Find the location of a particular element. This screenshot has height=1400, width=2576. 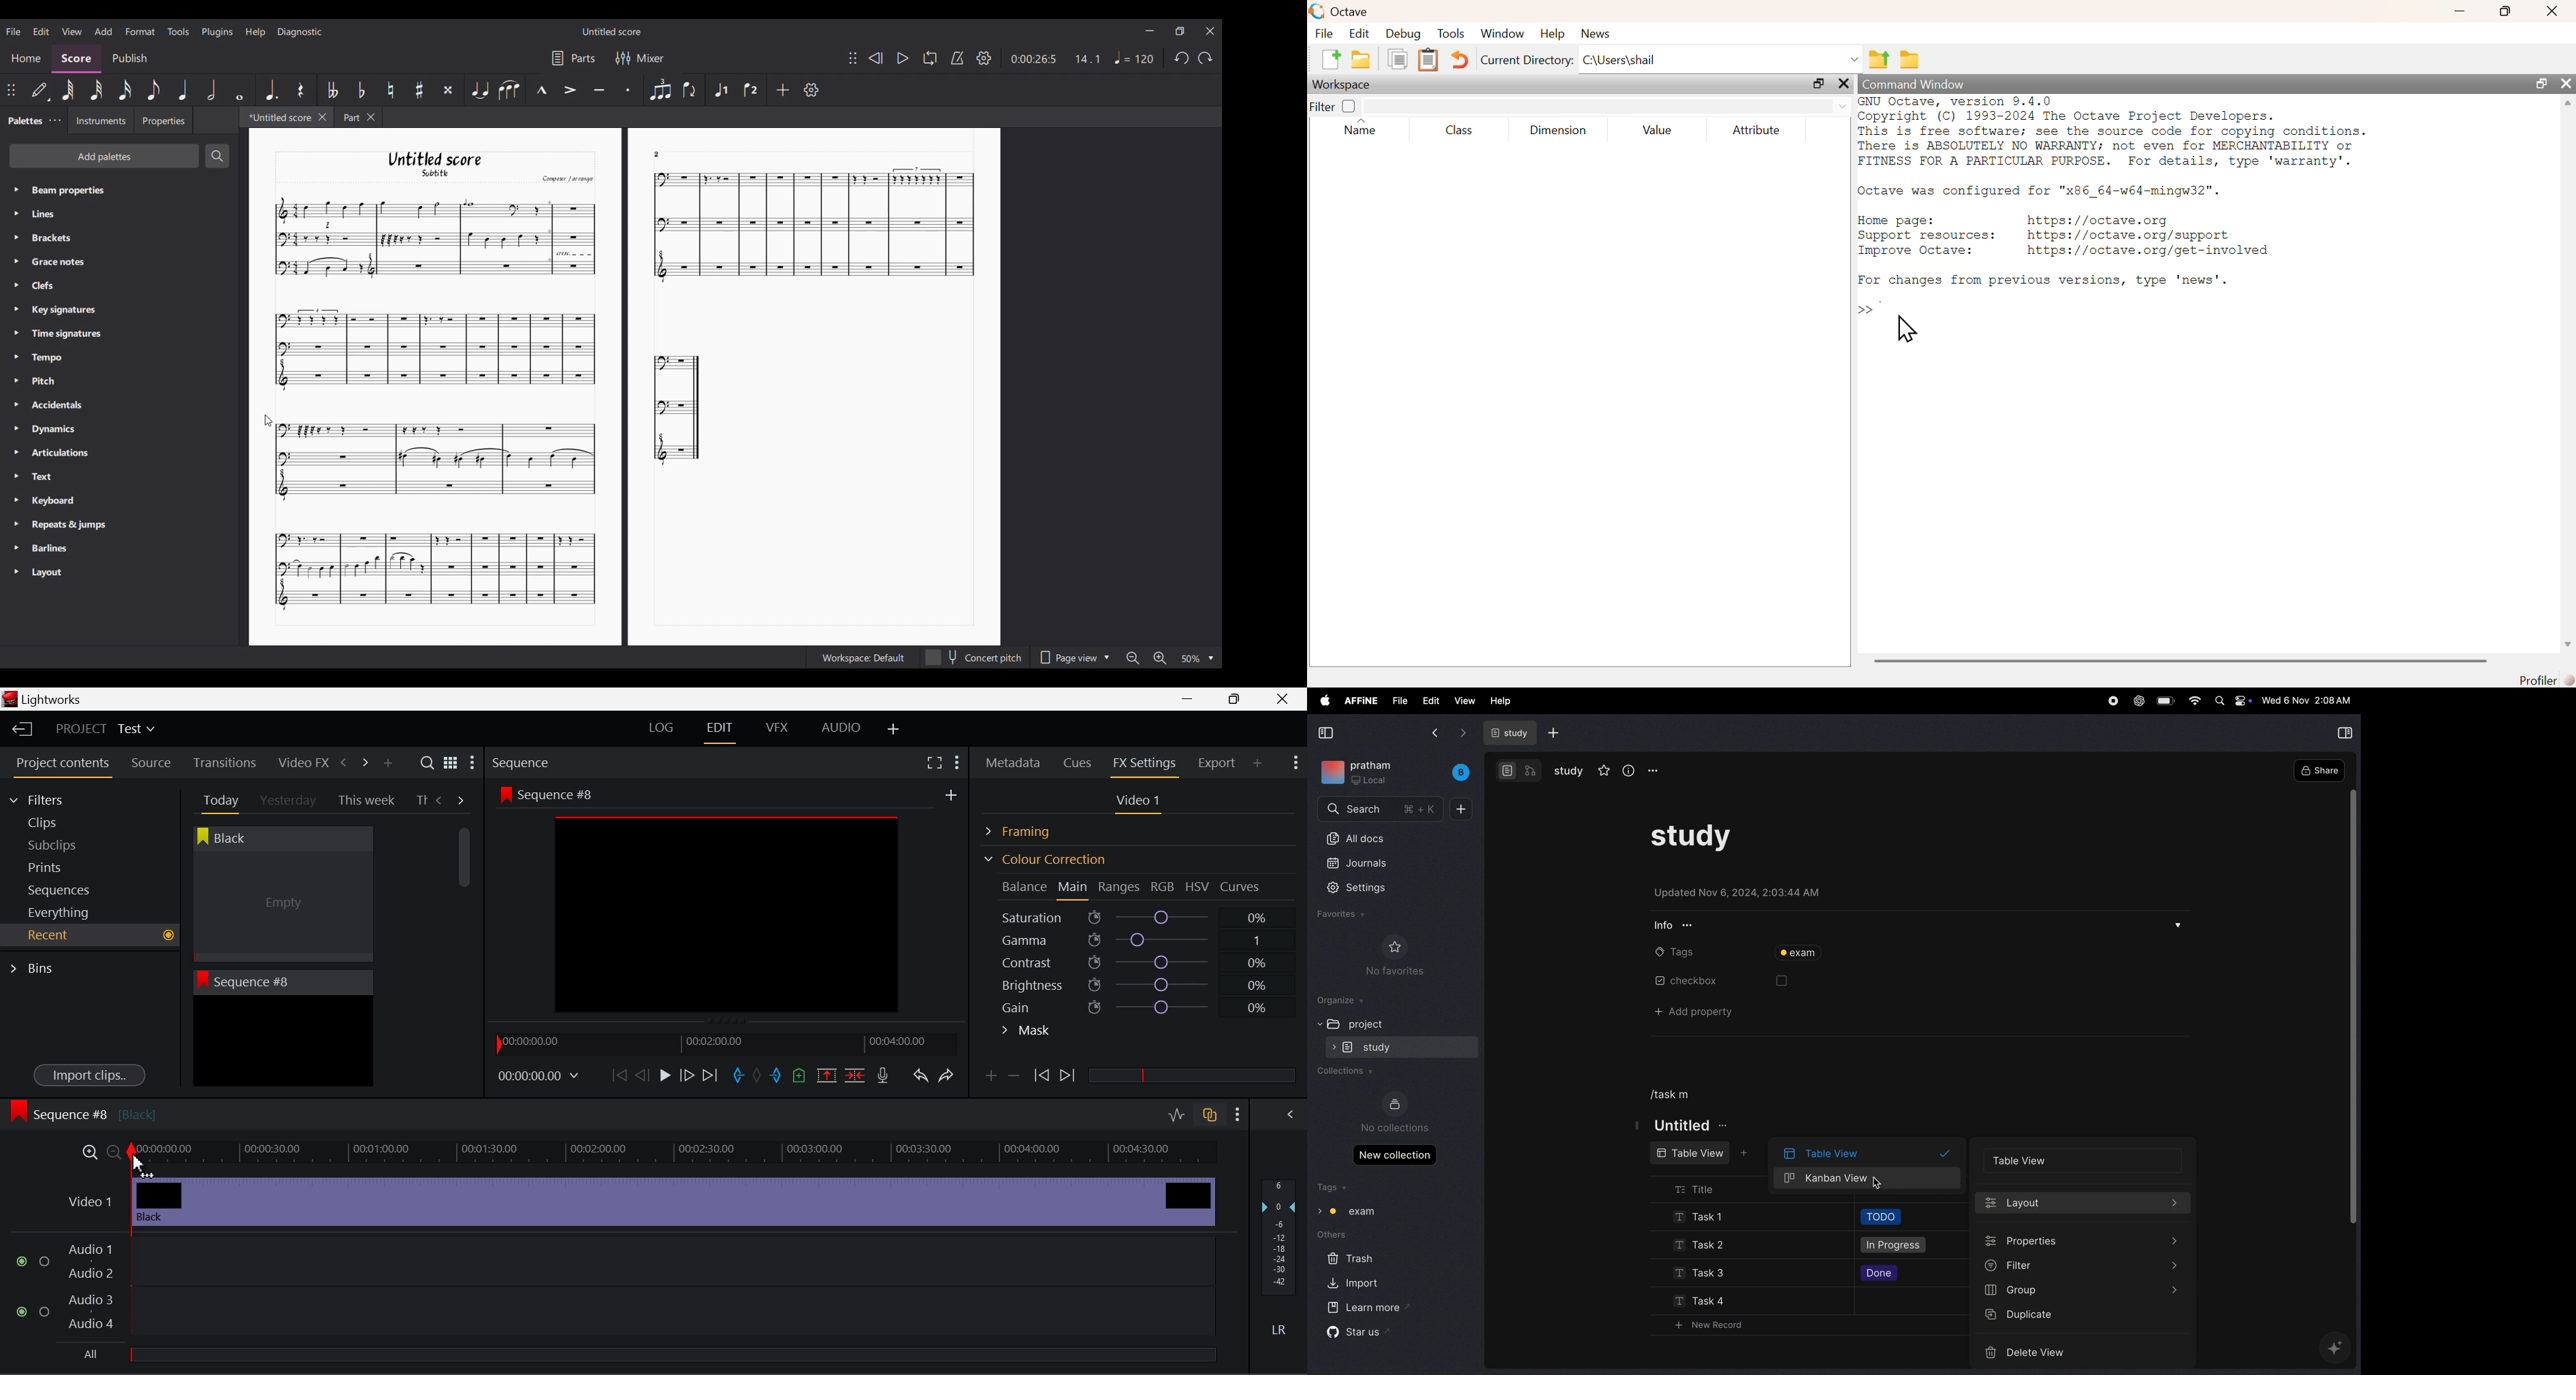

Mixer settings is located at coordinates (641, 58).